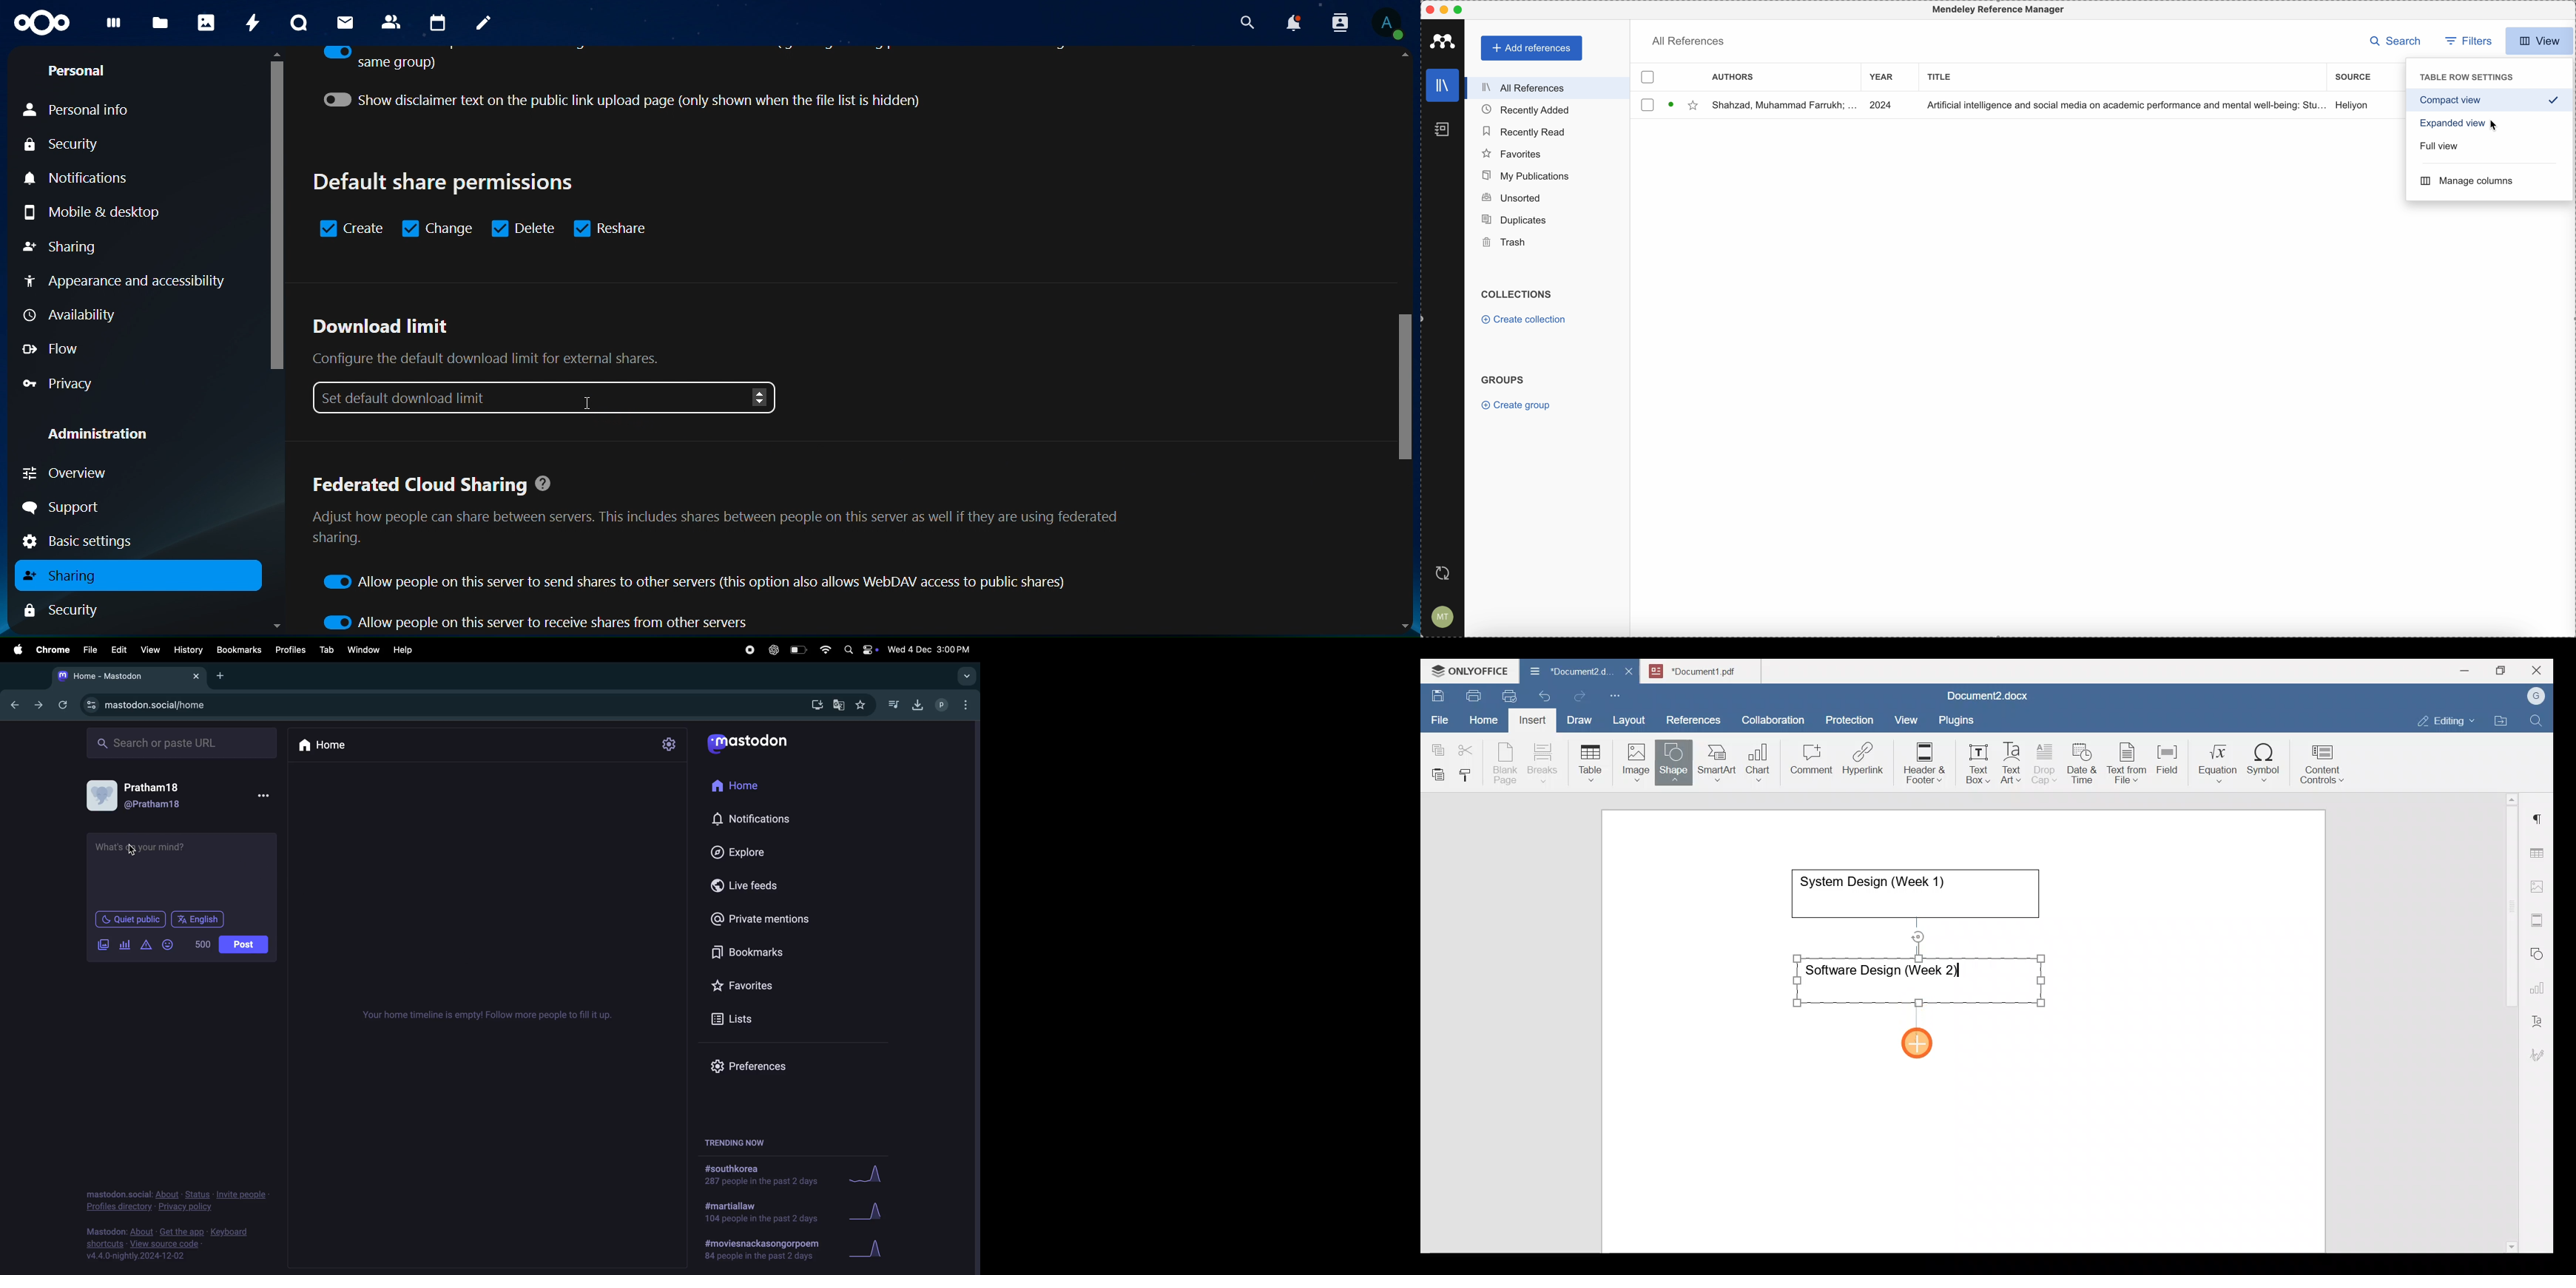 This screenshot has width=2576, height=1288. What do you see at coordinates (51, 348) in the screenshot?
I see `flow` at bounding box center [51, 348].